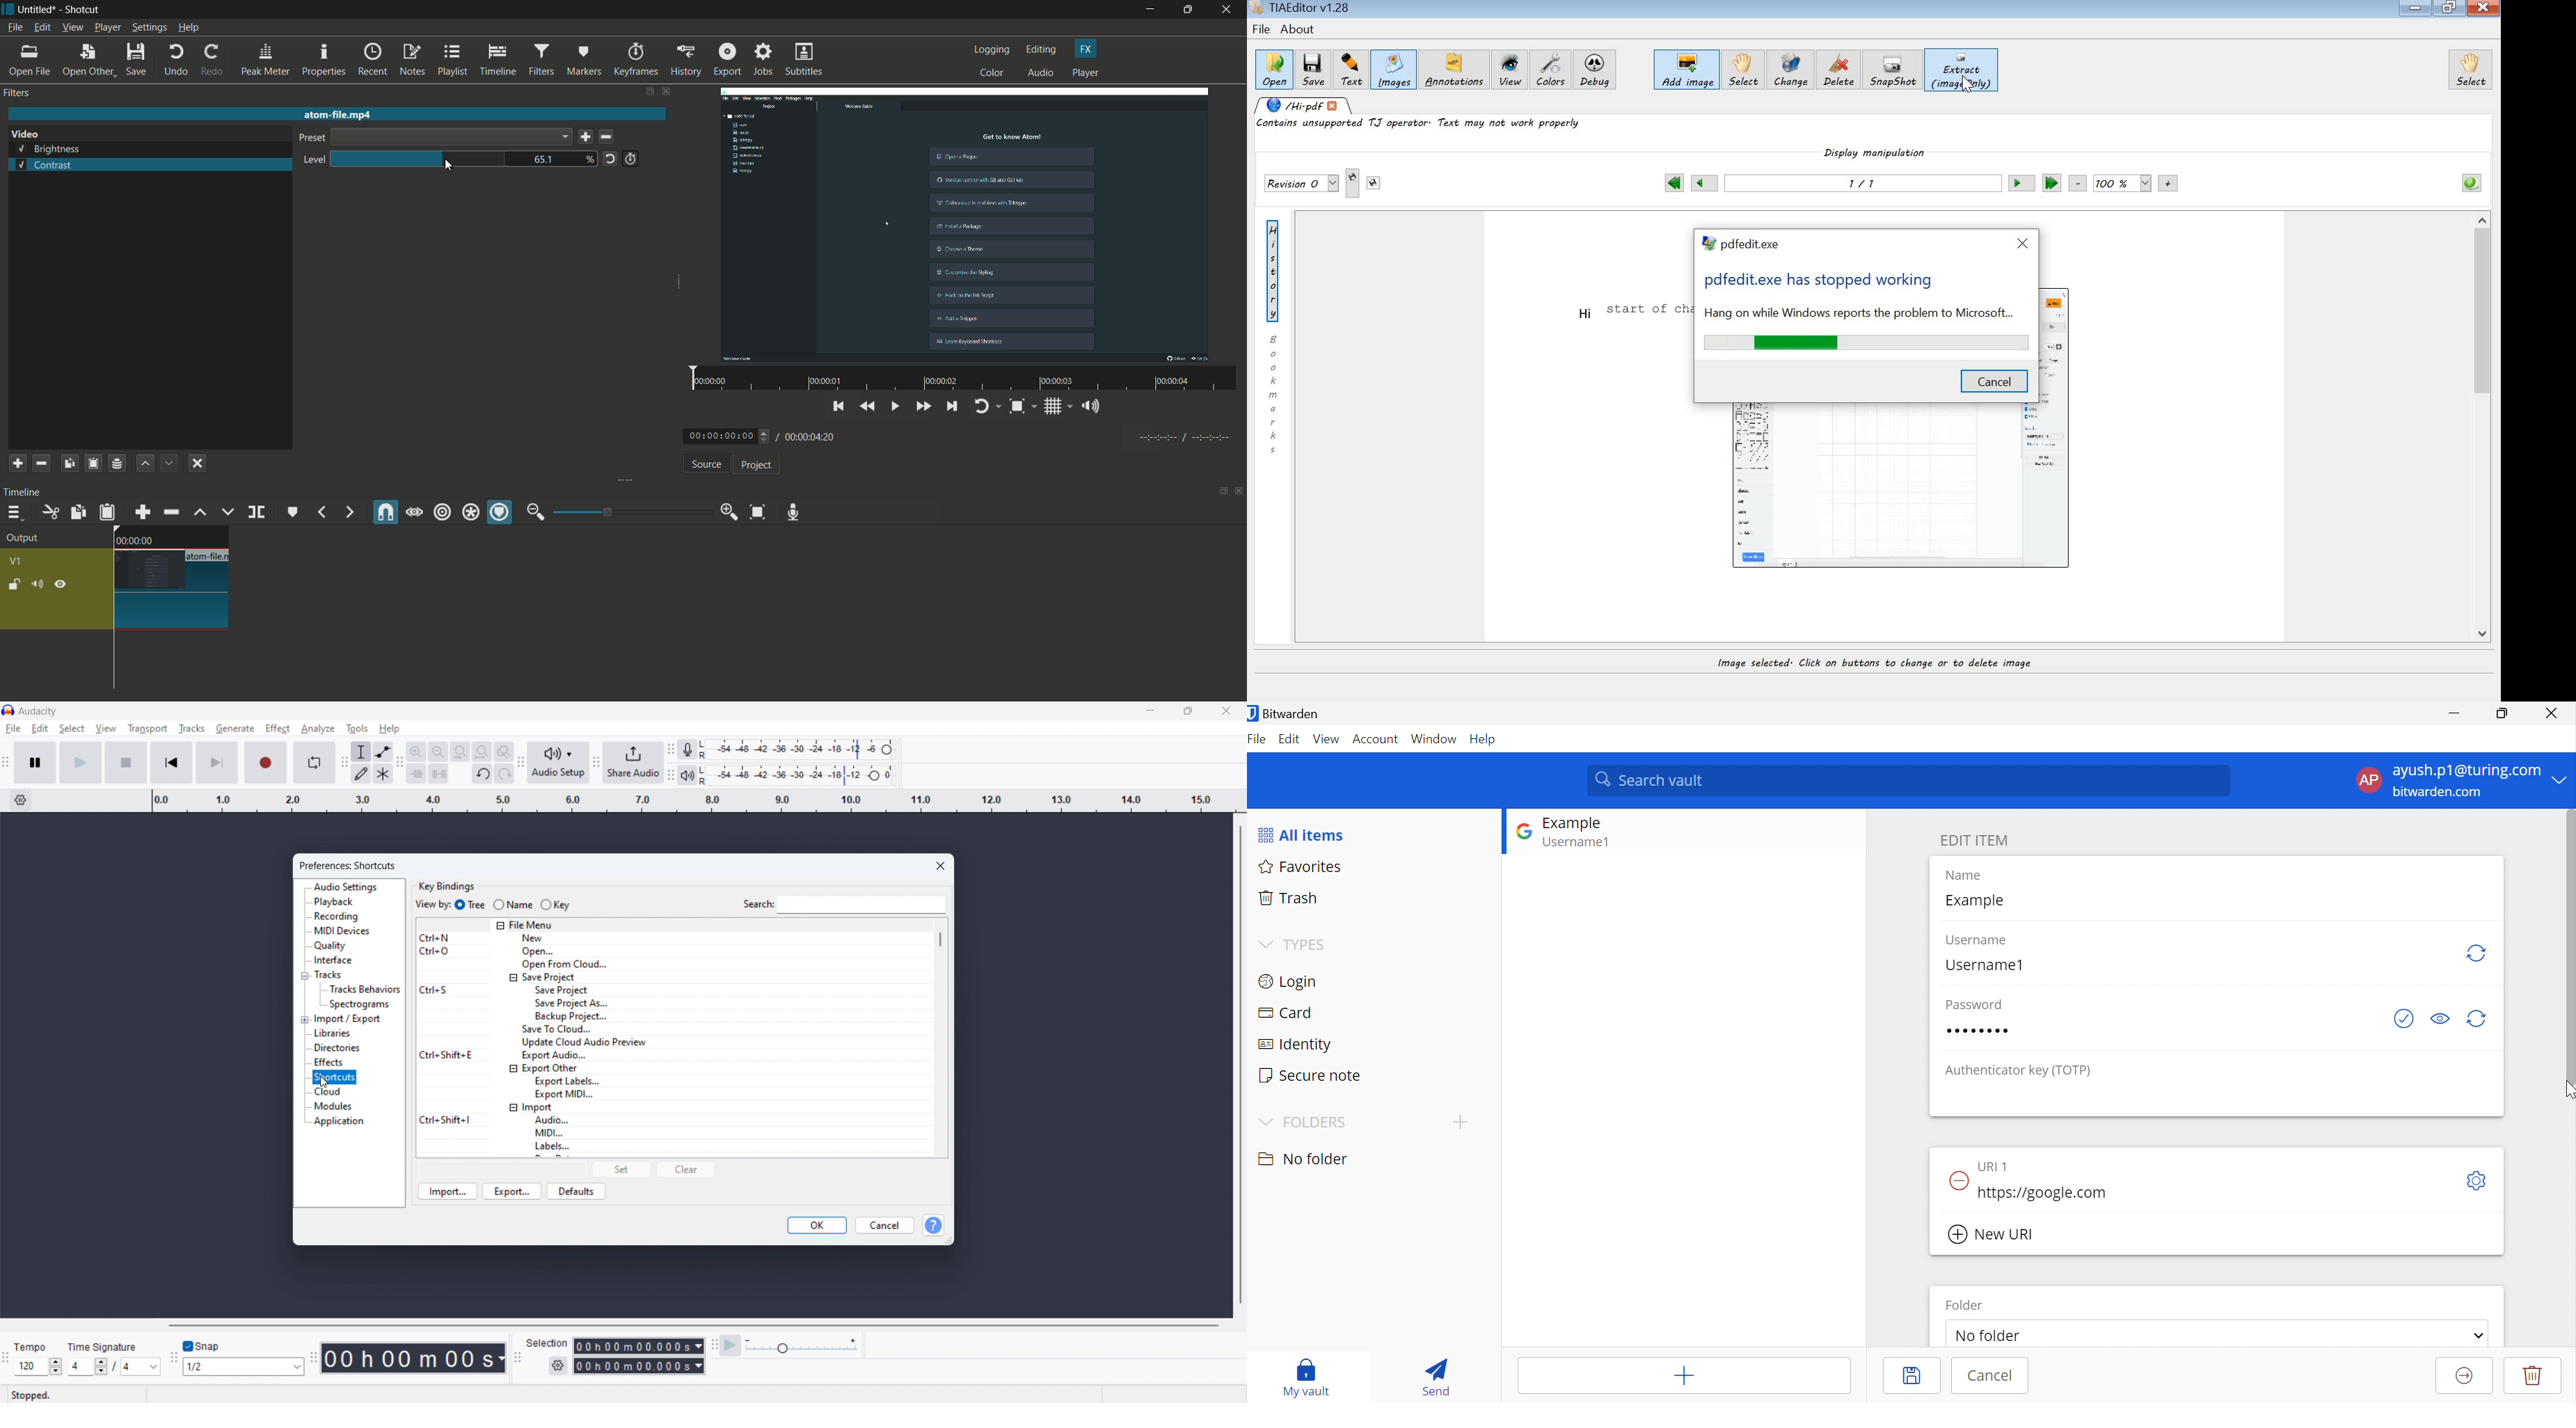 The height and width of the screenshot is (1428, 2576). What do you see at coordinates (8, 9) in the screenshot?
I see `Shotcut logo` at bounding box center [8, 9].